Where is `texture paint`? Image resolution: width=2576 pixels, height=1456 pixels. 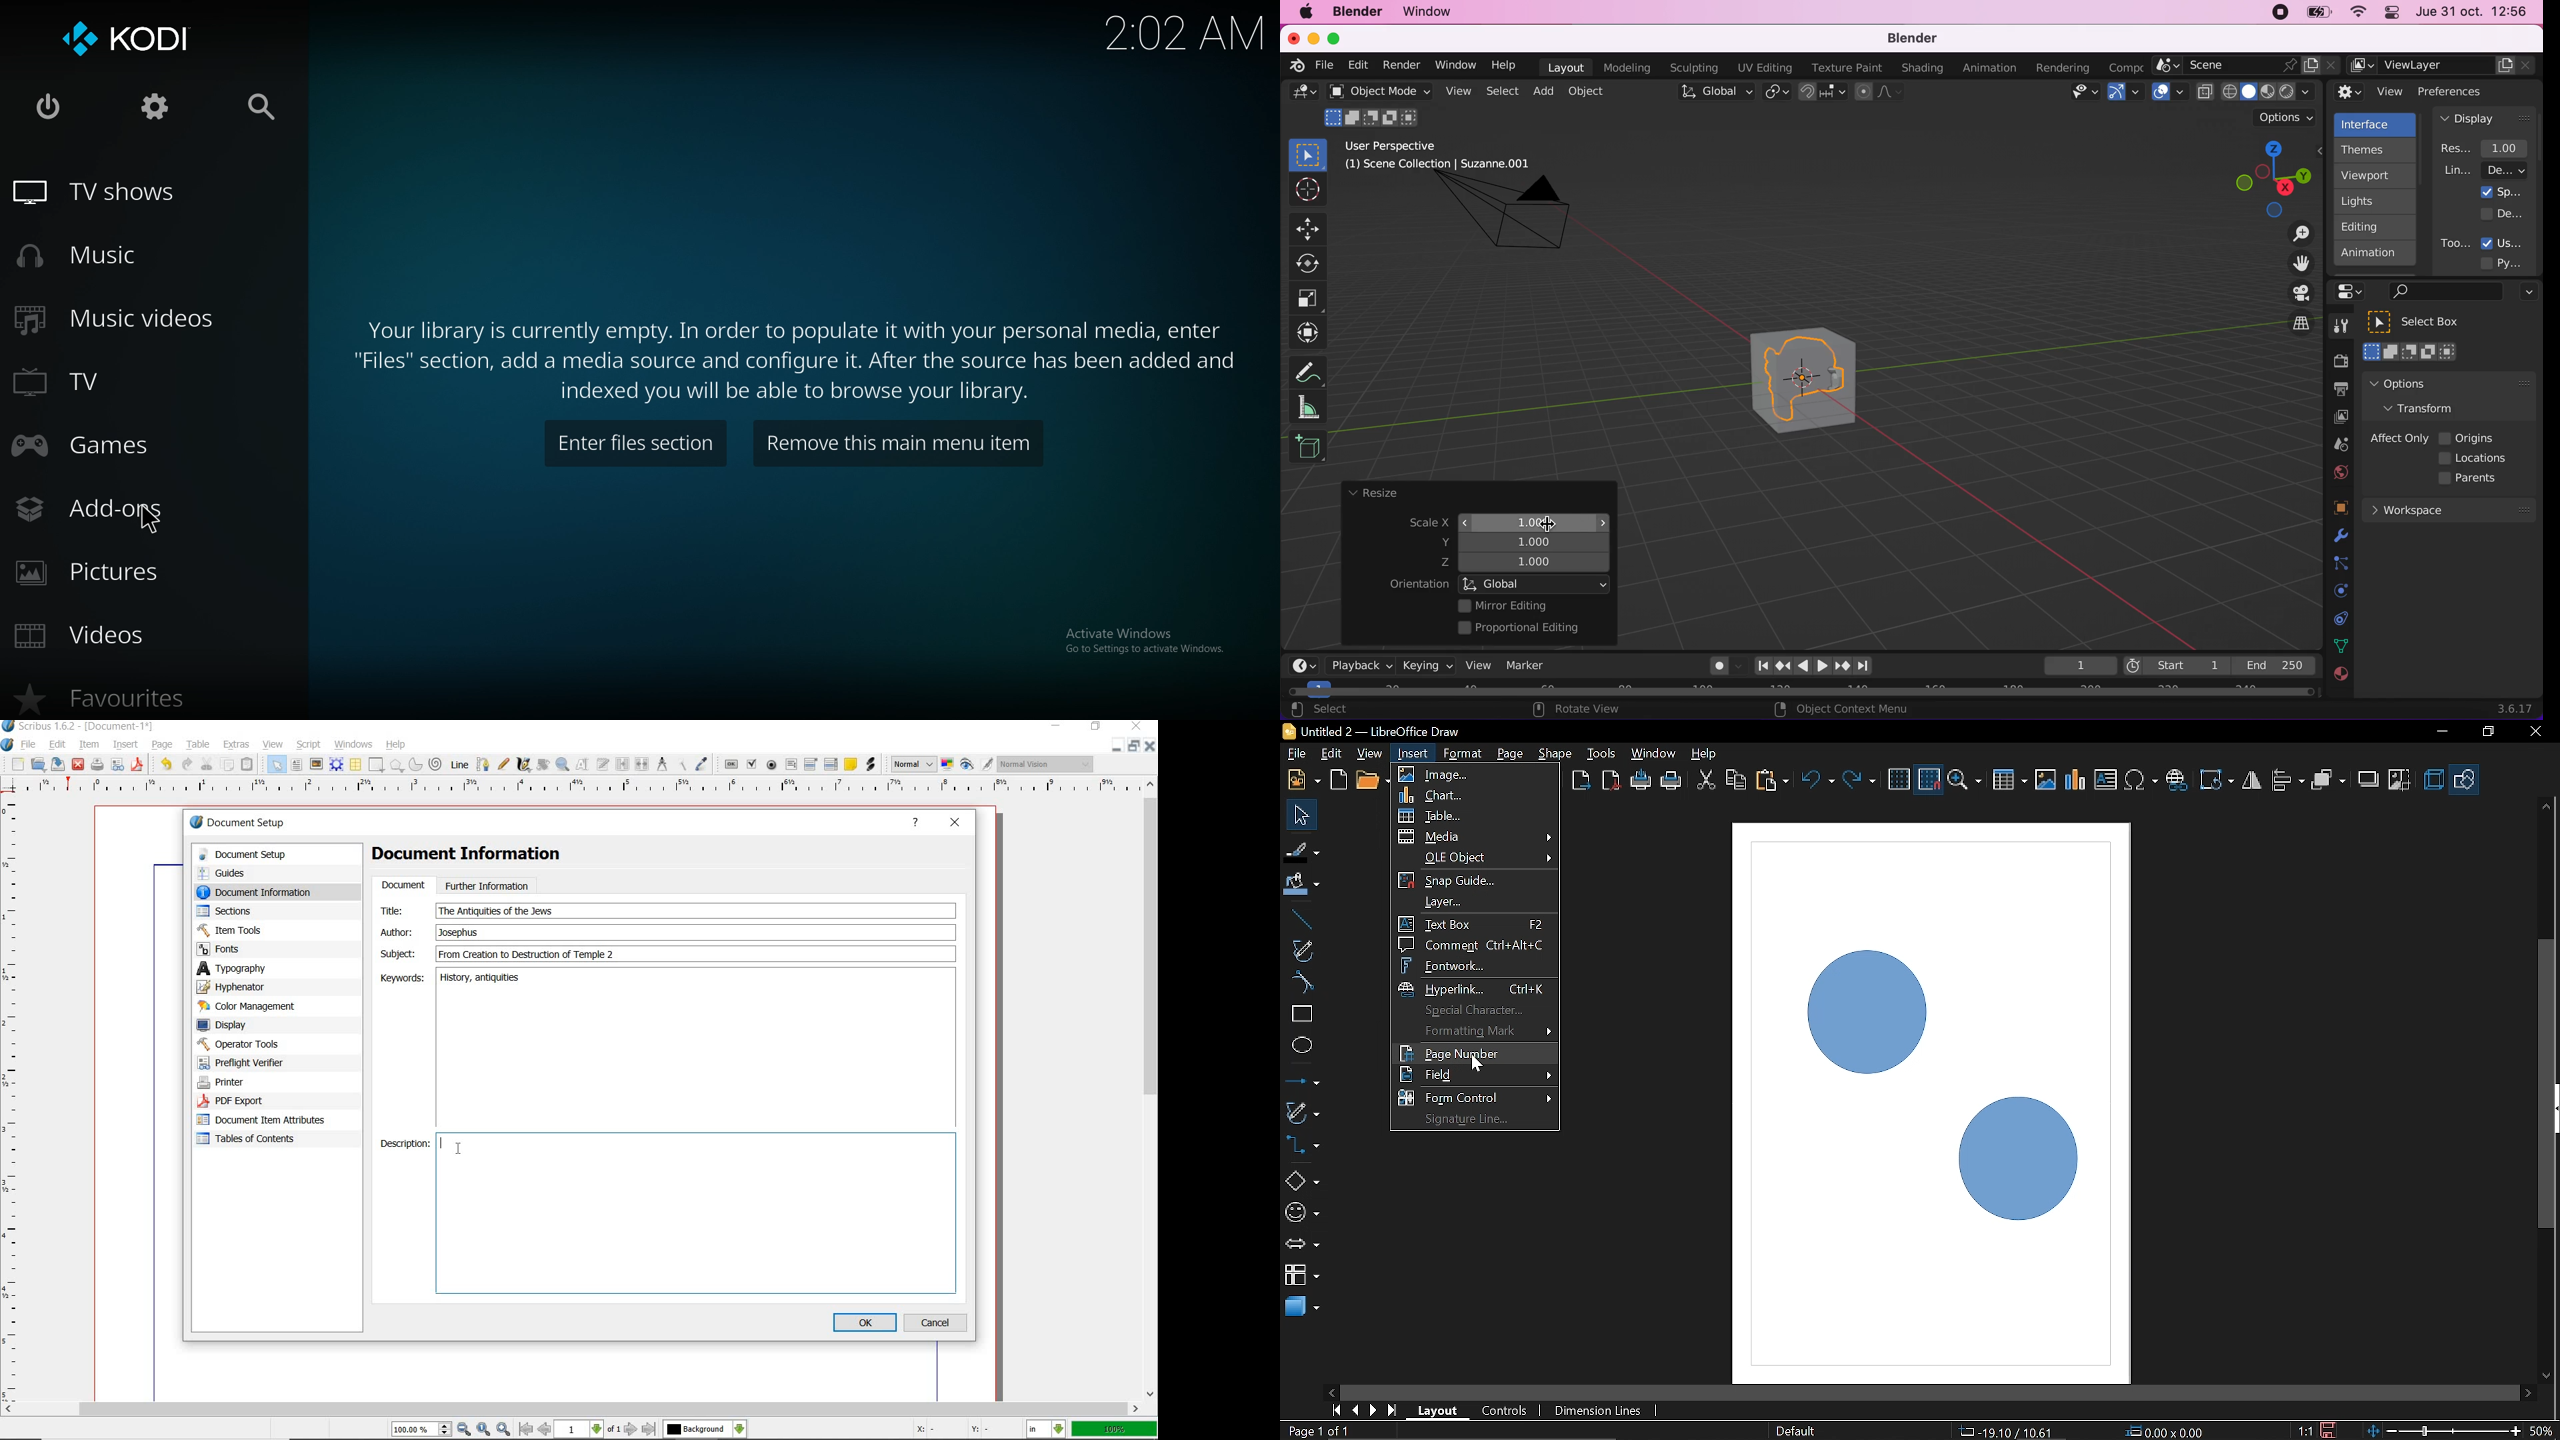 texture paint is located at coordinates (1844, 67).